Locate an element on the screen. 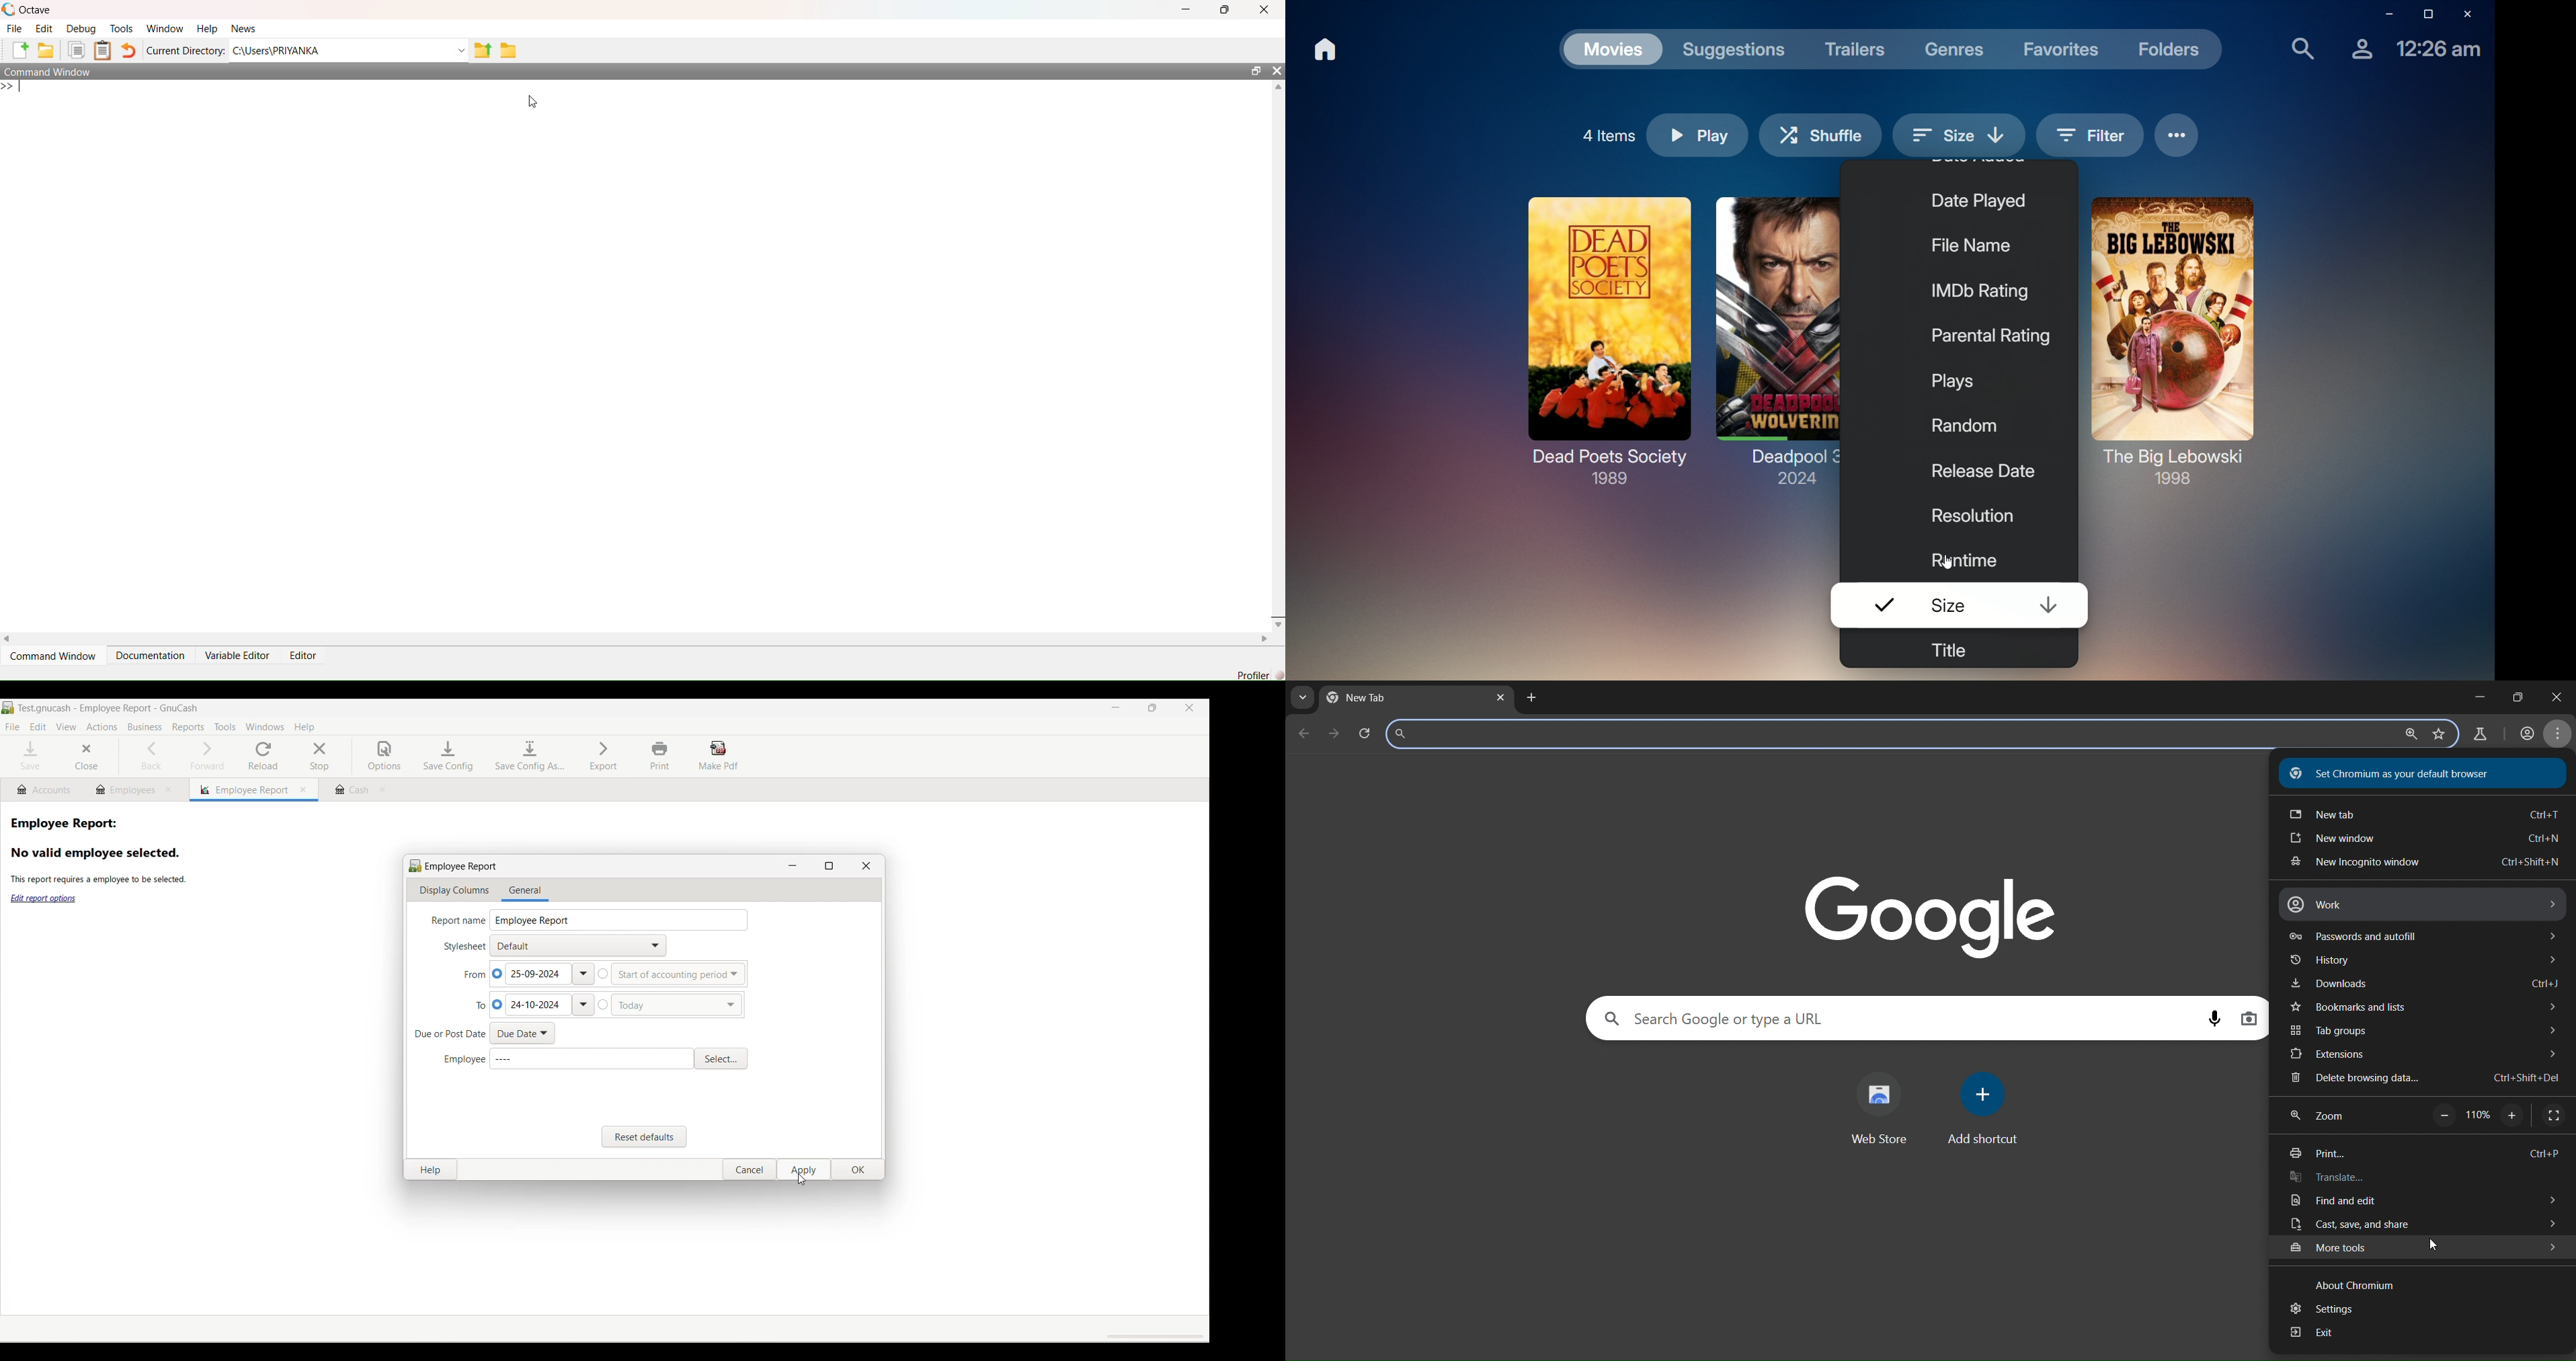 The height and width of the screenshot is (1372, 2576). print Ctrl+P is located at coordinates (2419, 1155).